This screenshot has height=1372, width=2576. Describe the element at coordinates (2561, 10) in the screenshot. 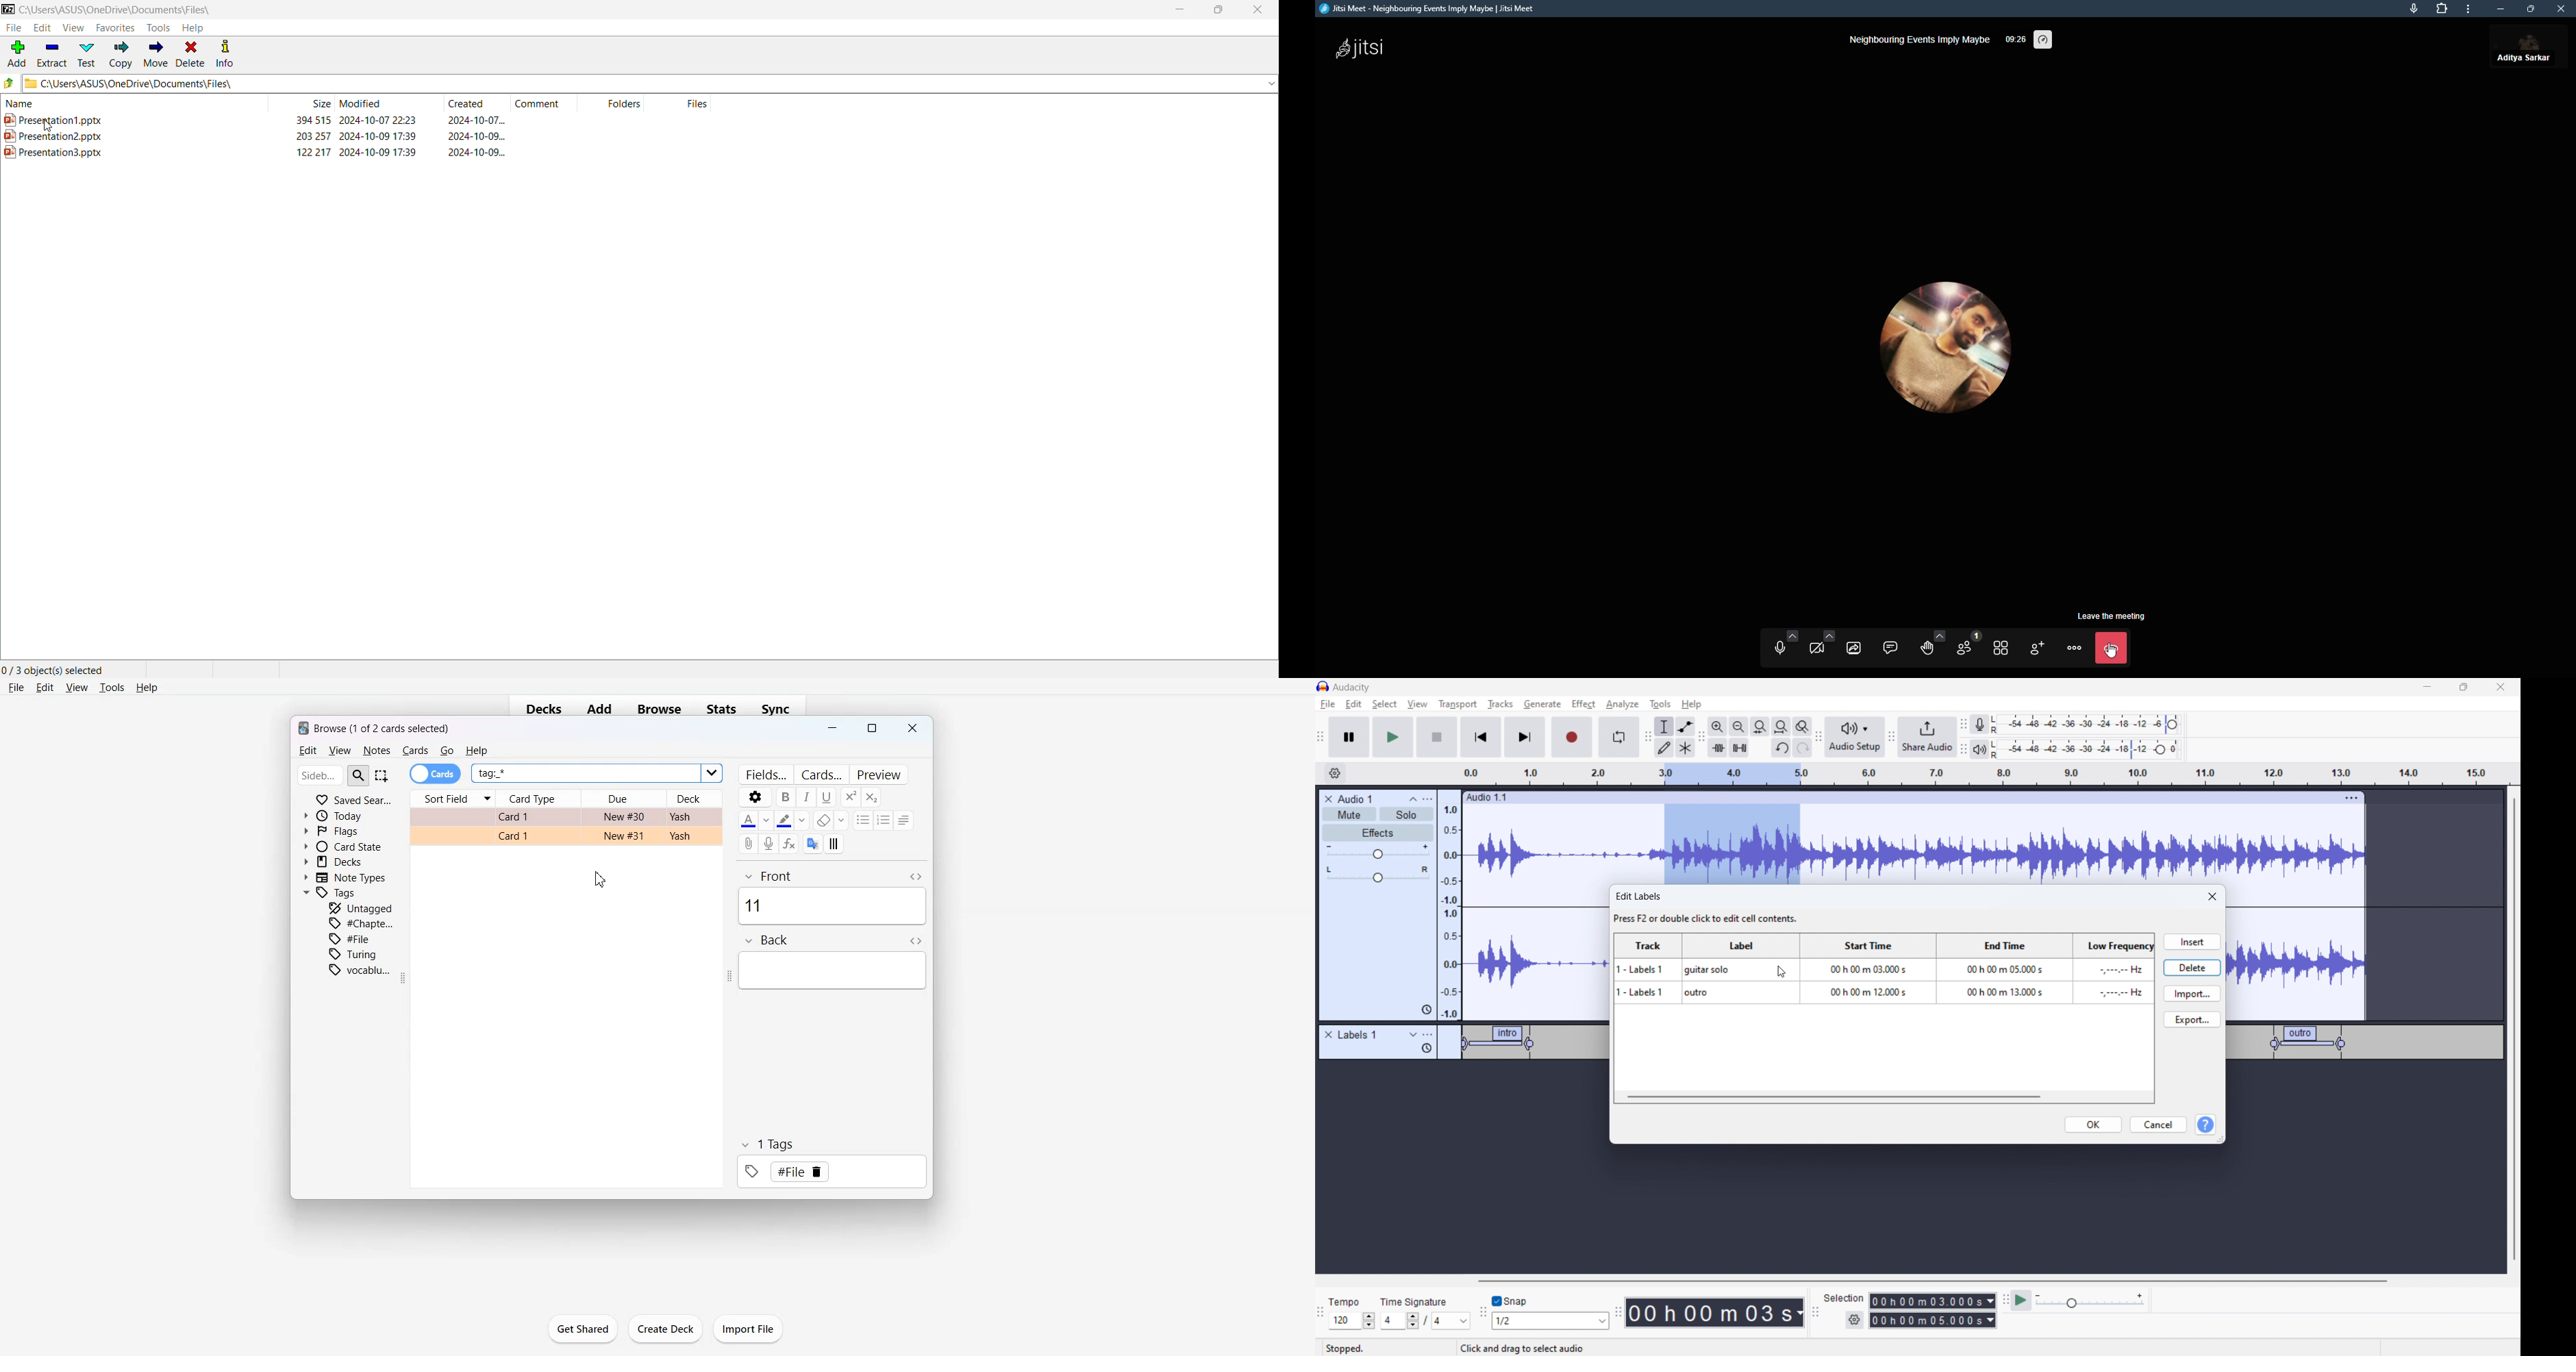

I see `close` at that location.